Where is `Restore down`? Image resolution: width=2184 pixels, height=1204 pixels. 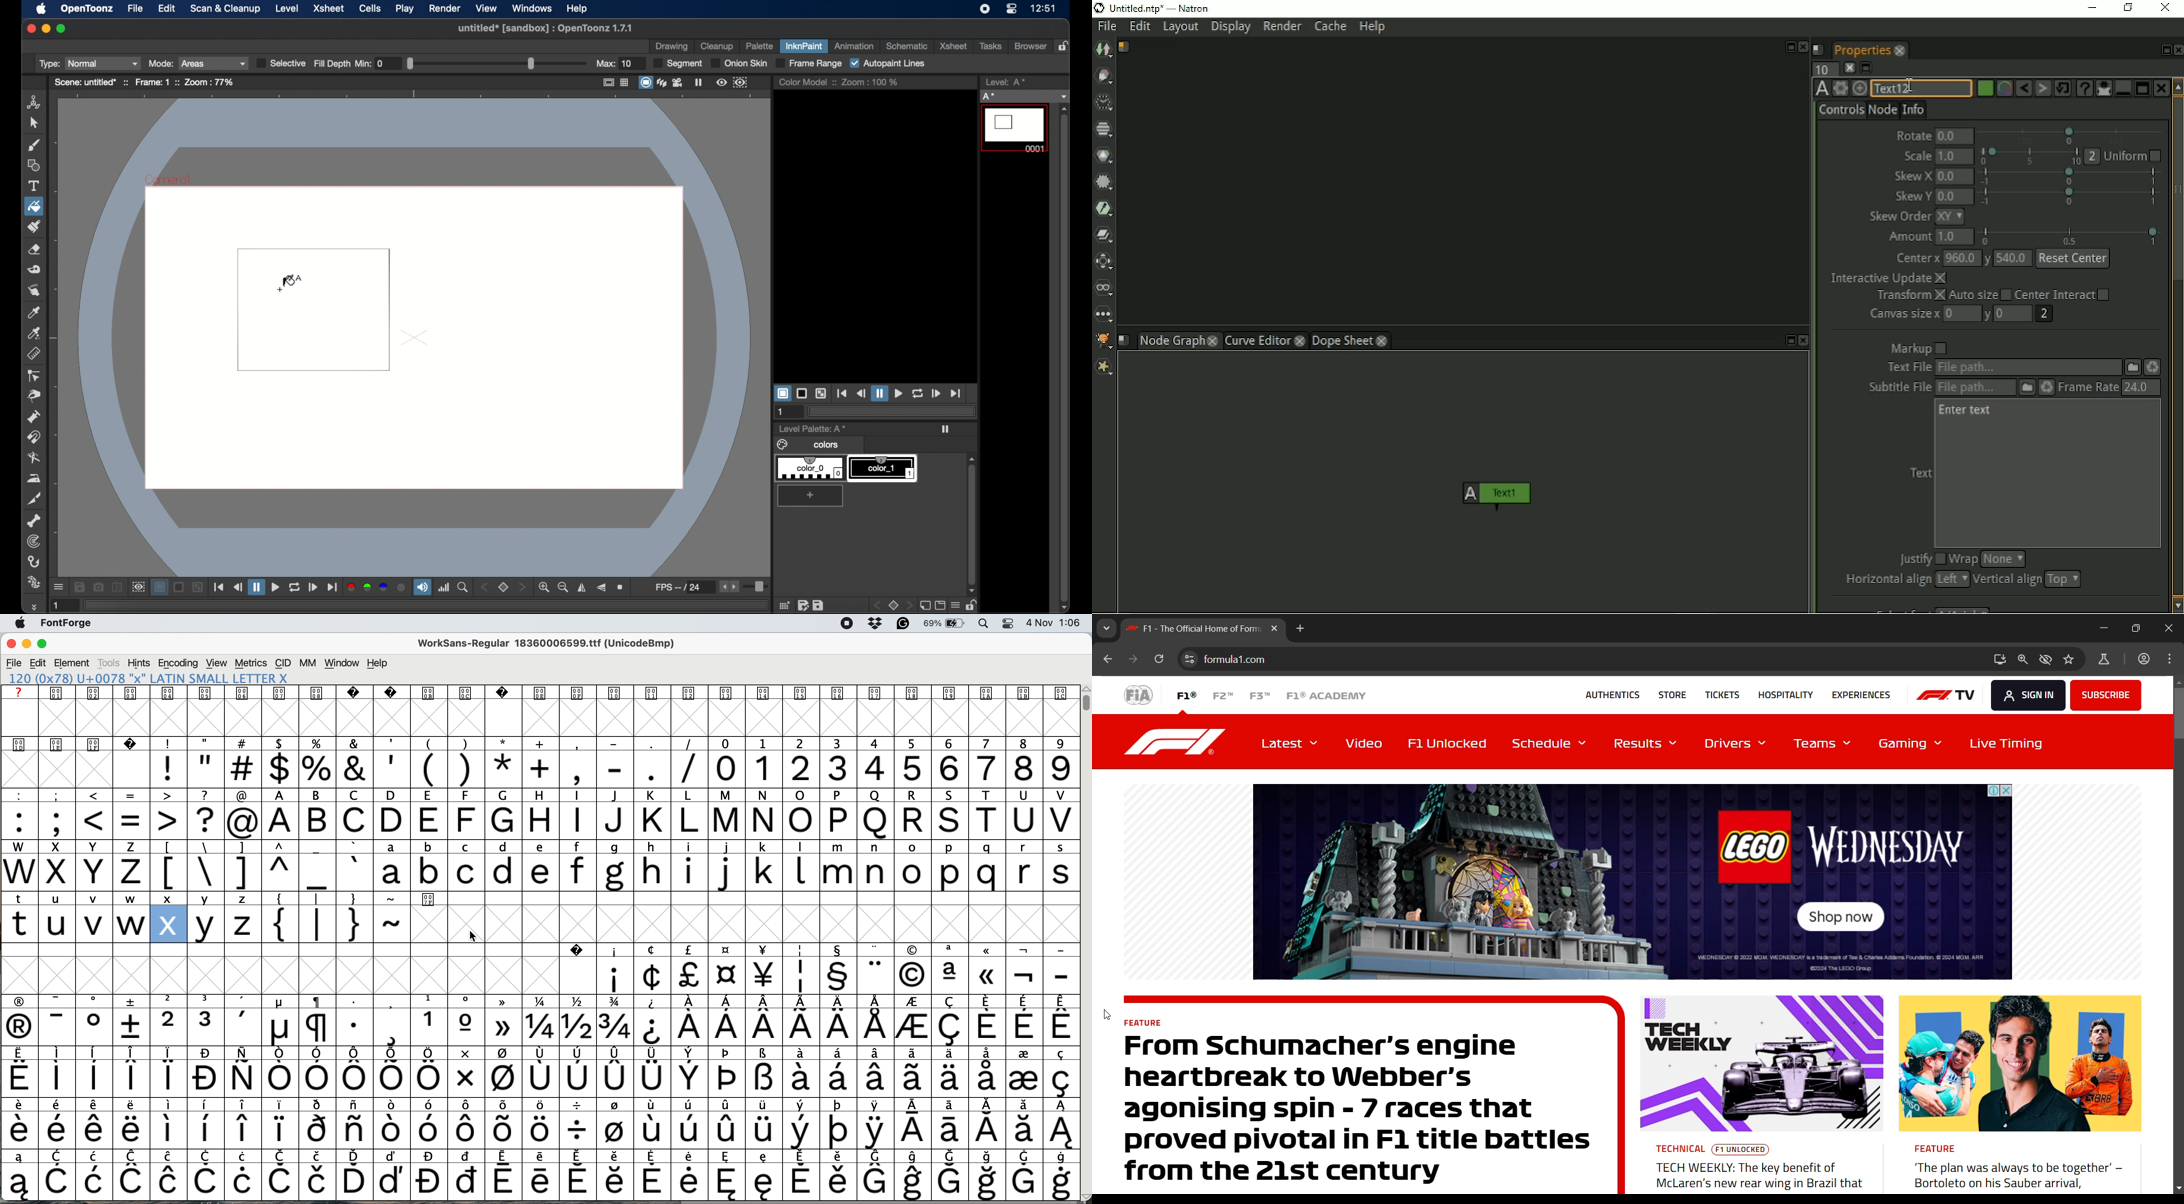
Restore down is located at coordinates (2126, 7).